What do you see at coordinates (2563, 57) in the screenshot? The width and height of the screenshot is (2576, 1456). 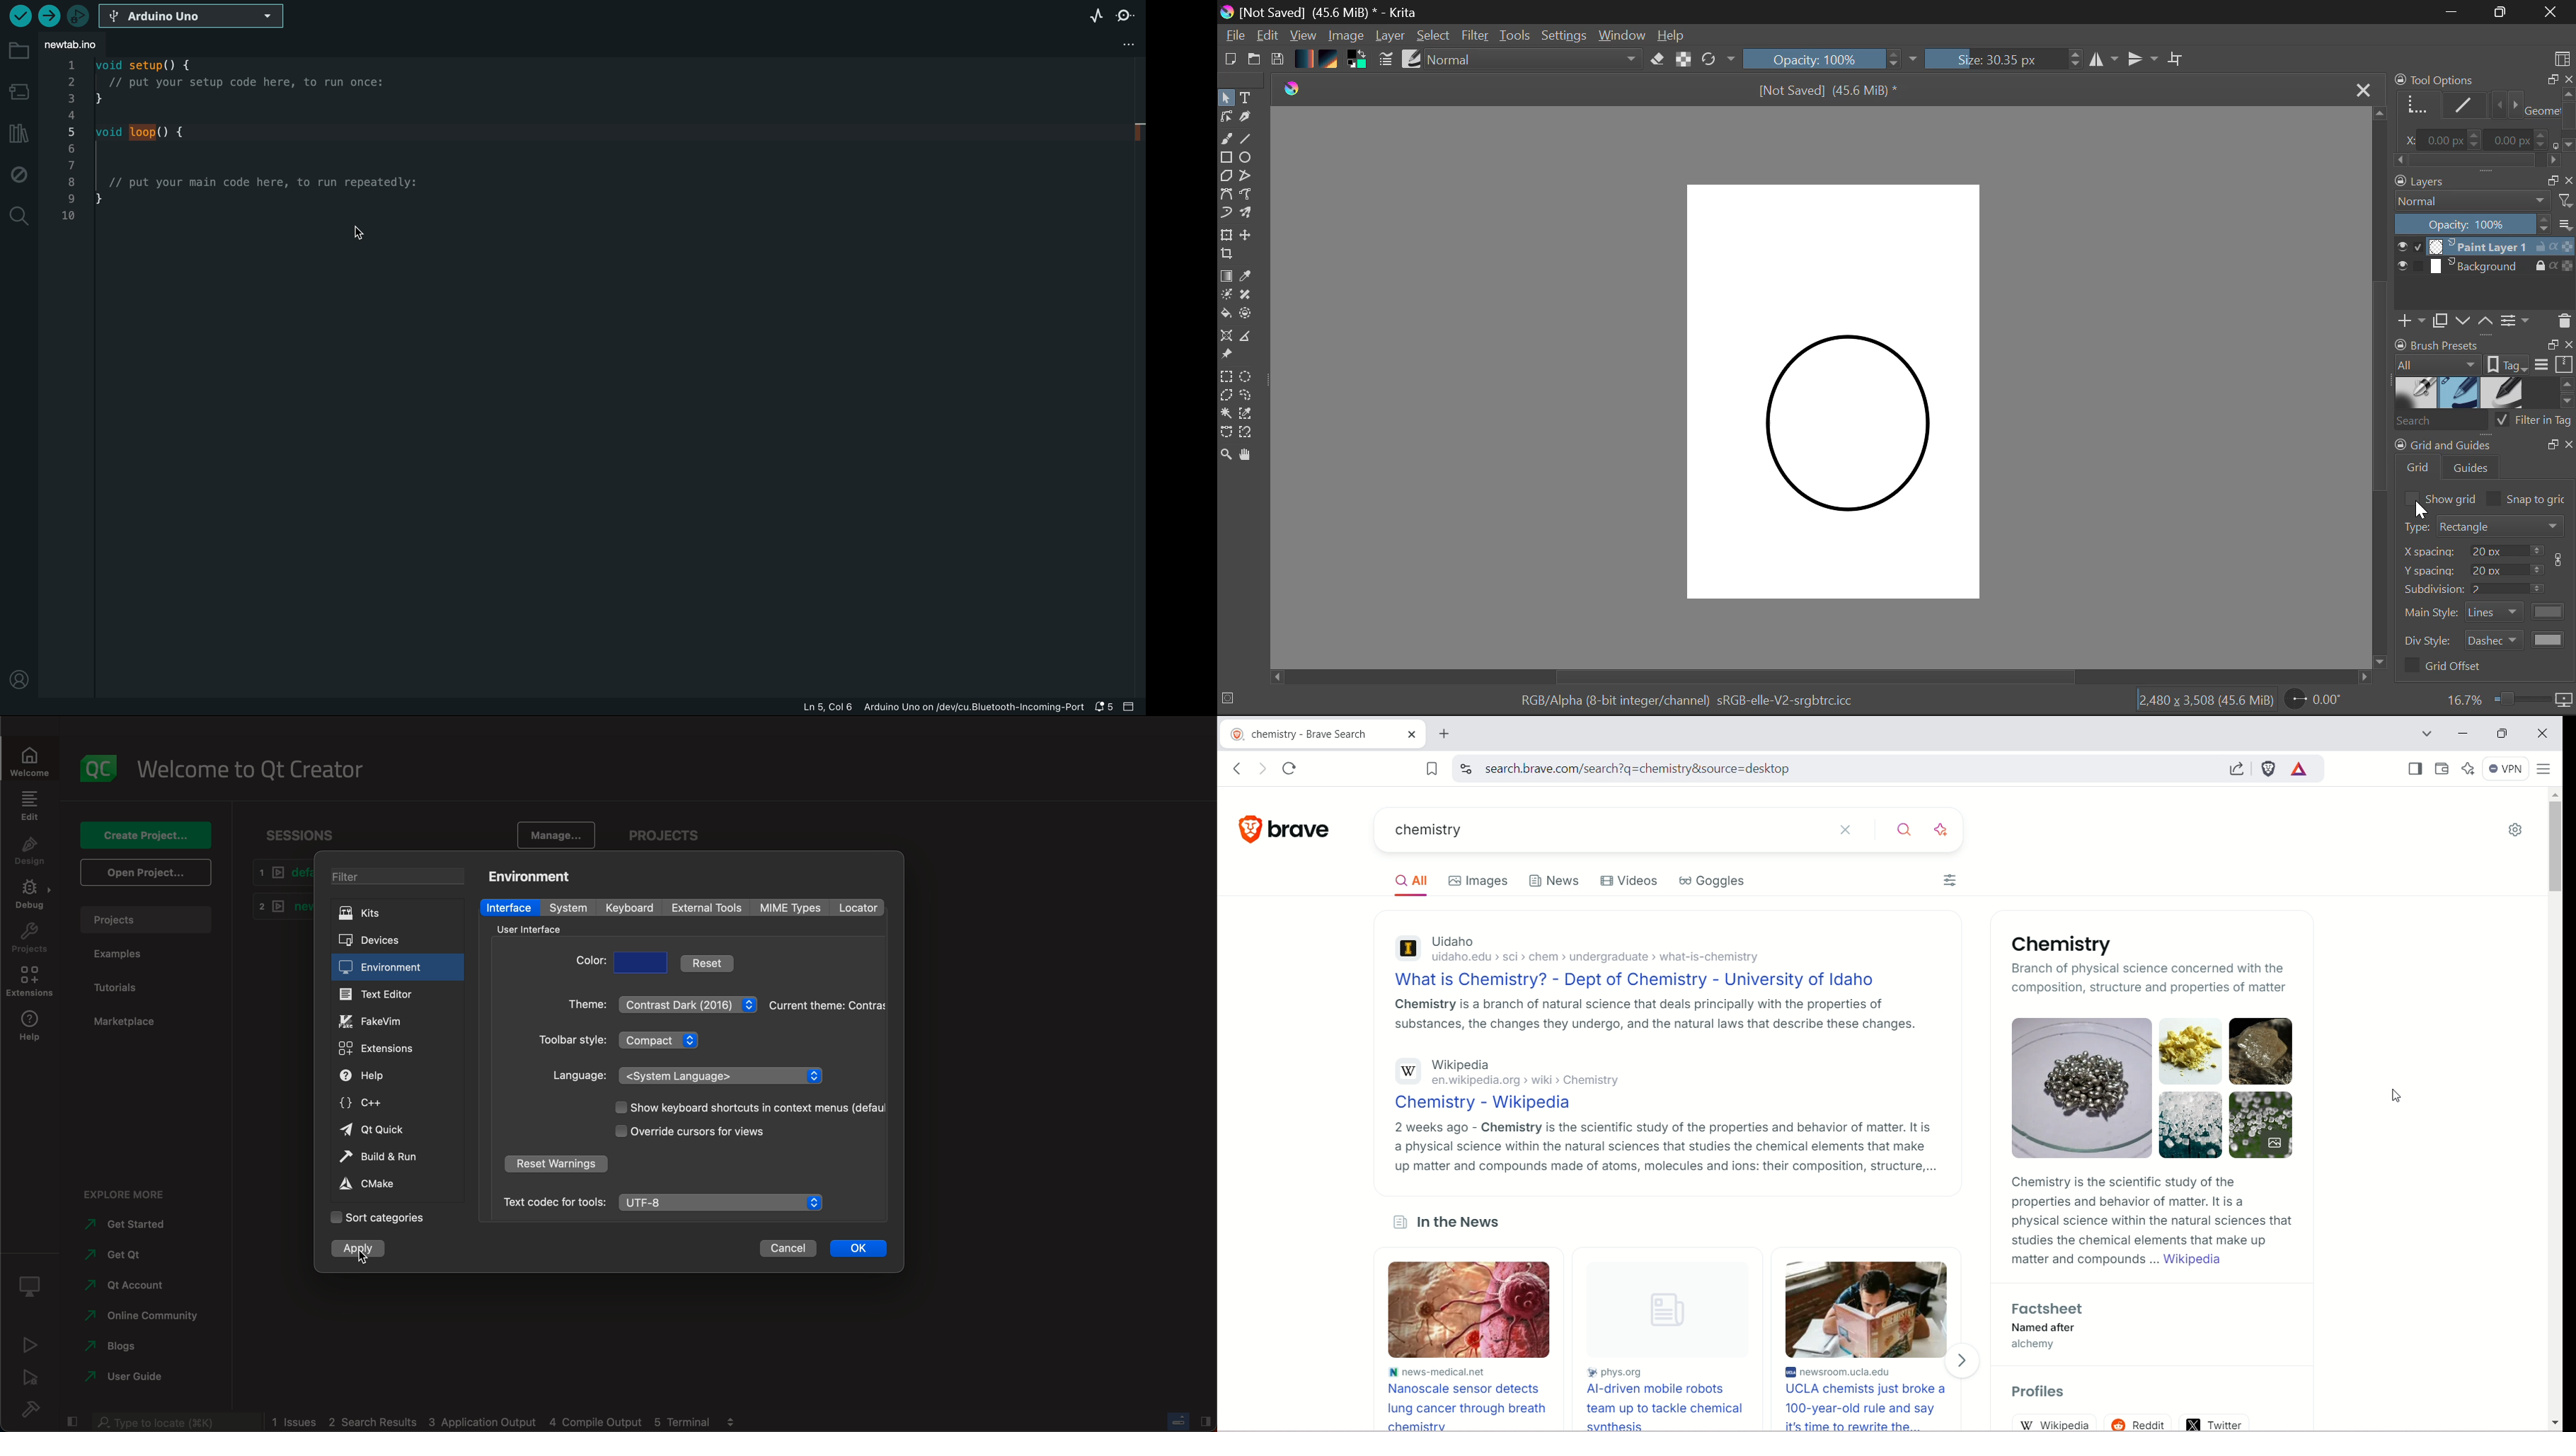 I see `Choose Workspace` at bounding box center [2563, 57].